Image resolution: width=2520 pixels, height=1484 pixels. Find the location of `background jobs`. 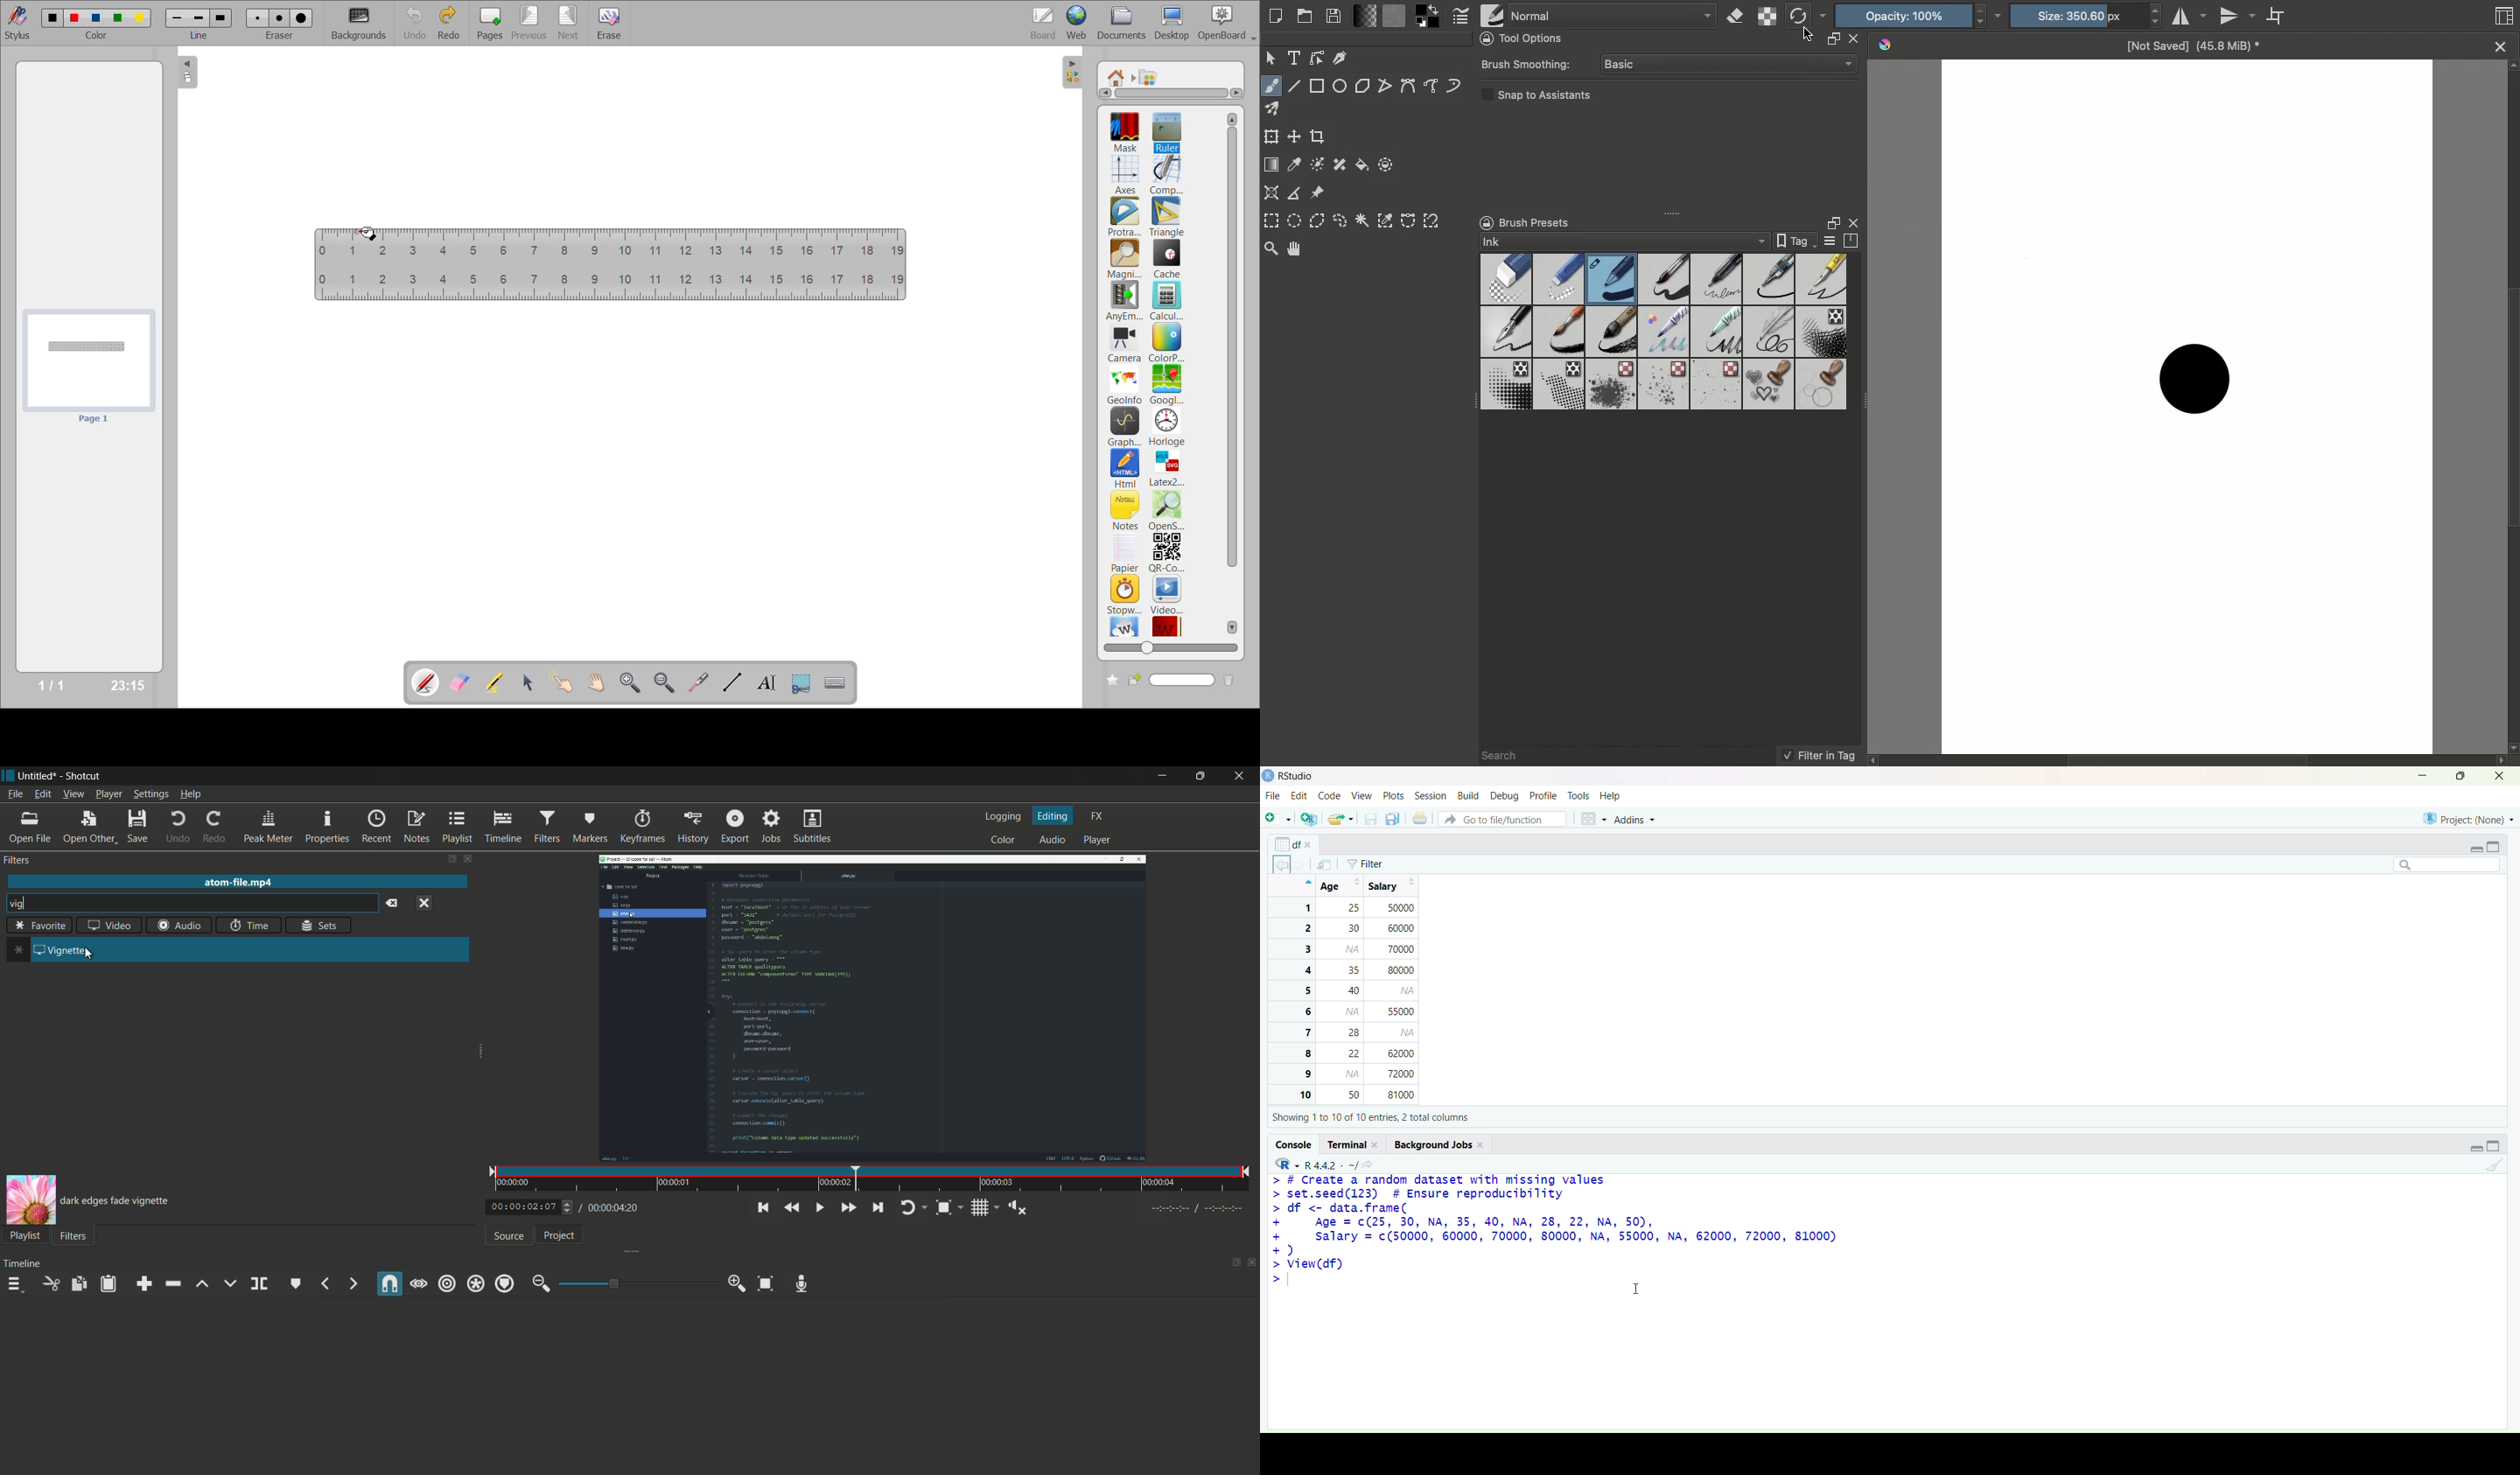

background jobs is located at coordinates (1442, 1144).